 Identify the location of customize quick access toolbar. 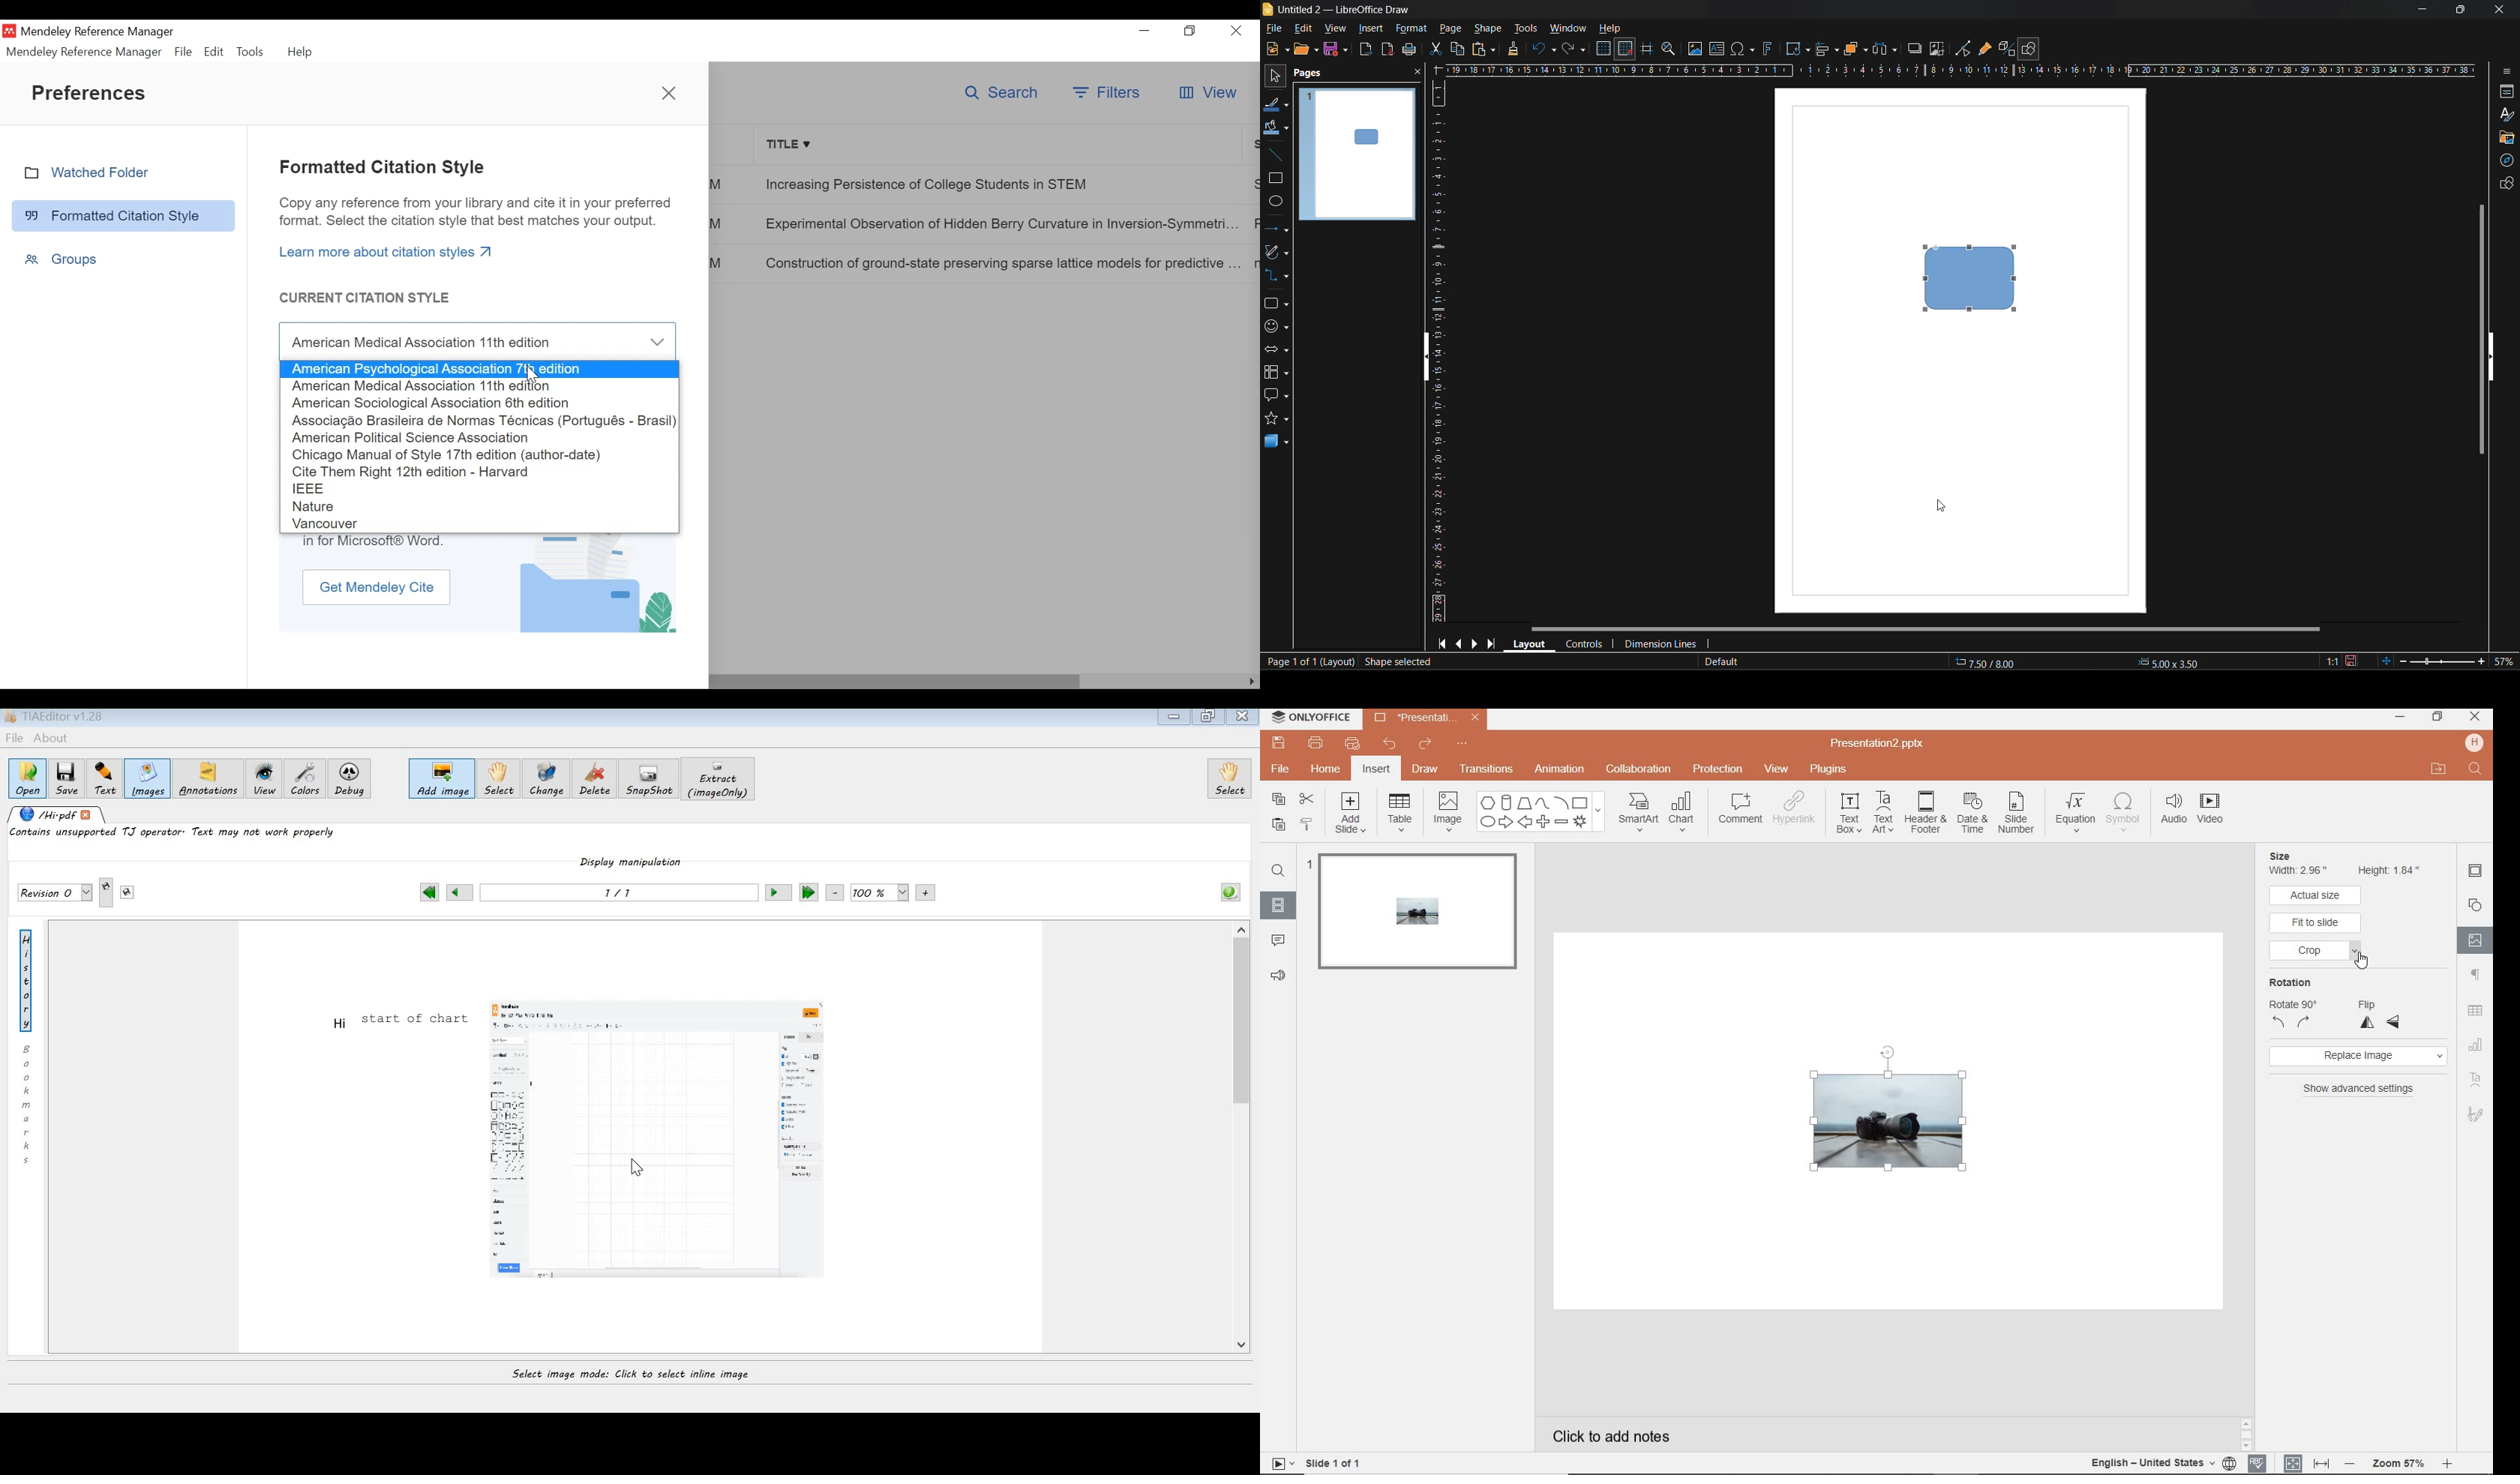
(1471, 746).